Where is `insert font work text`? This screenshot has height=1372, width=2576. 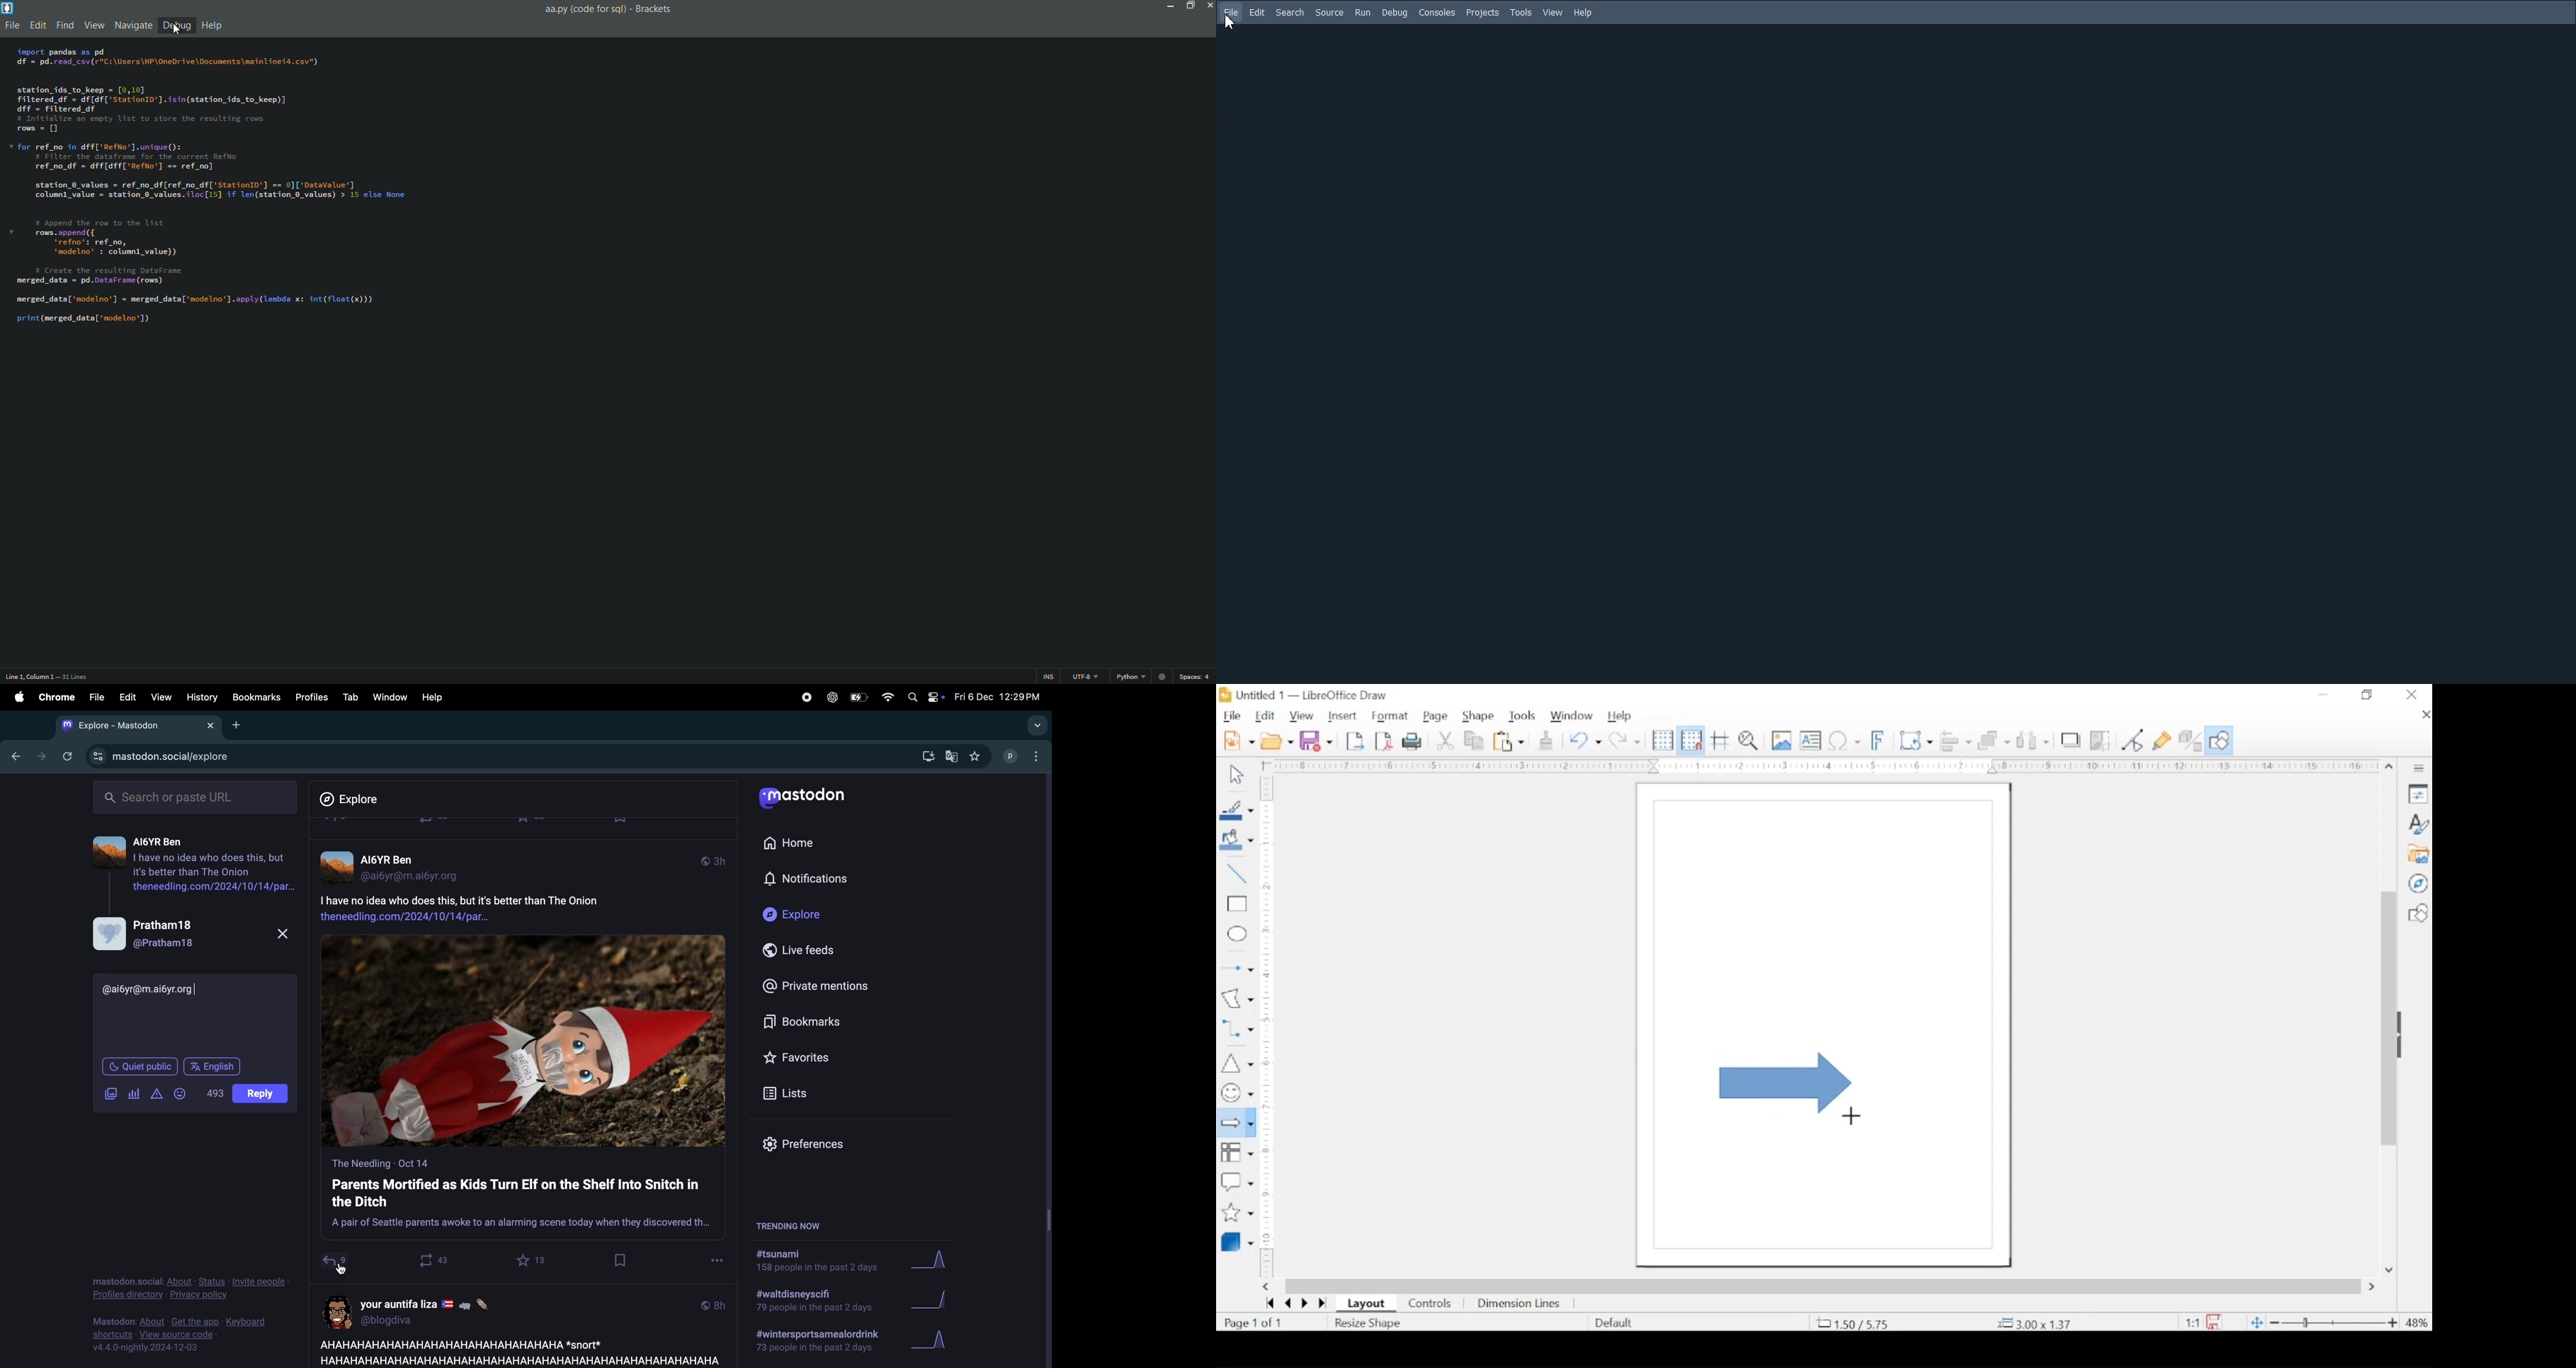 insert font work text is located at coordinates (1878, 740).